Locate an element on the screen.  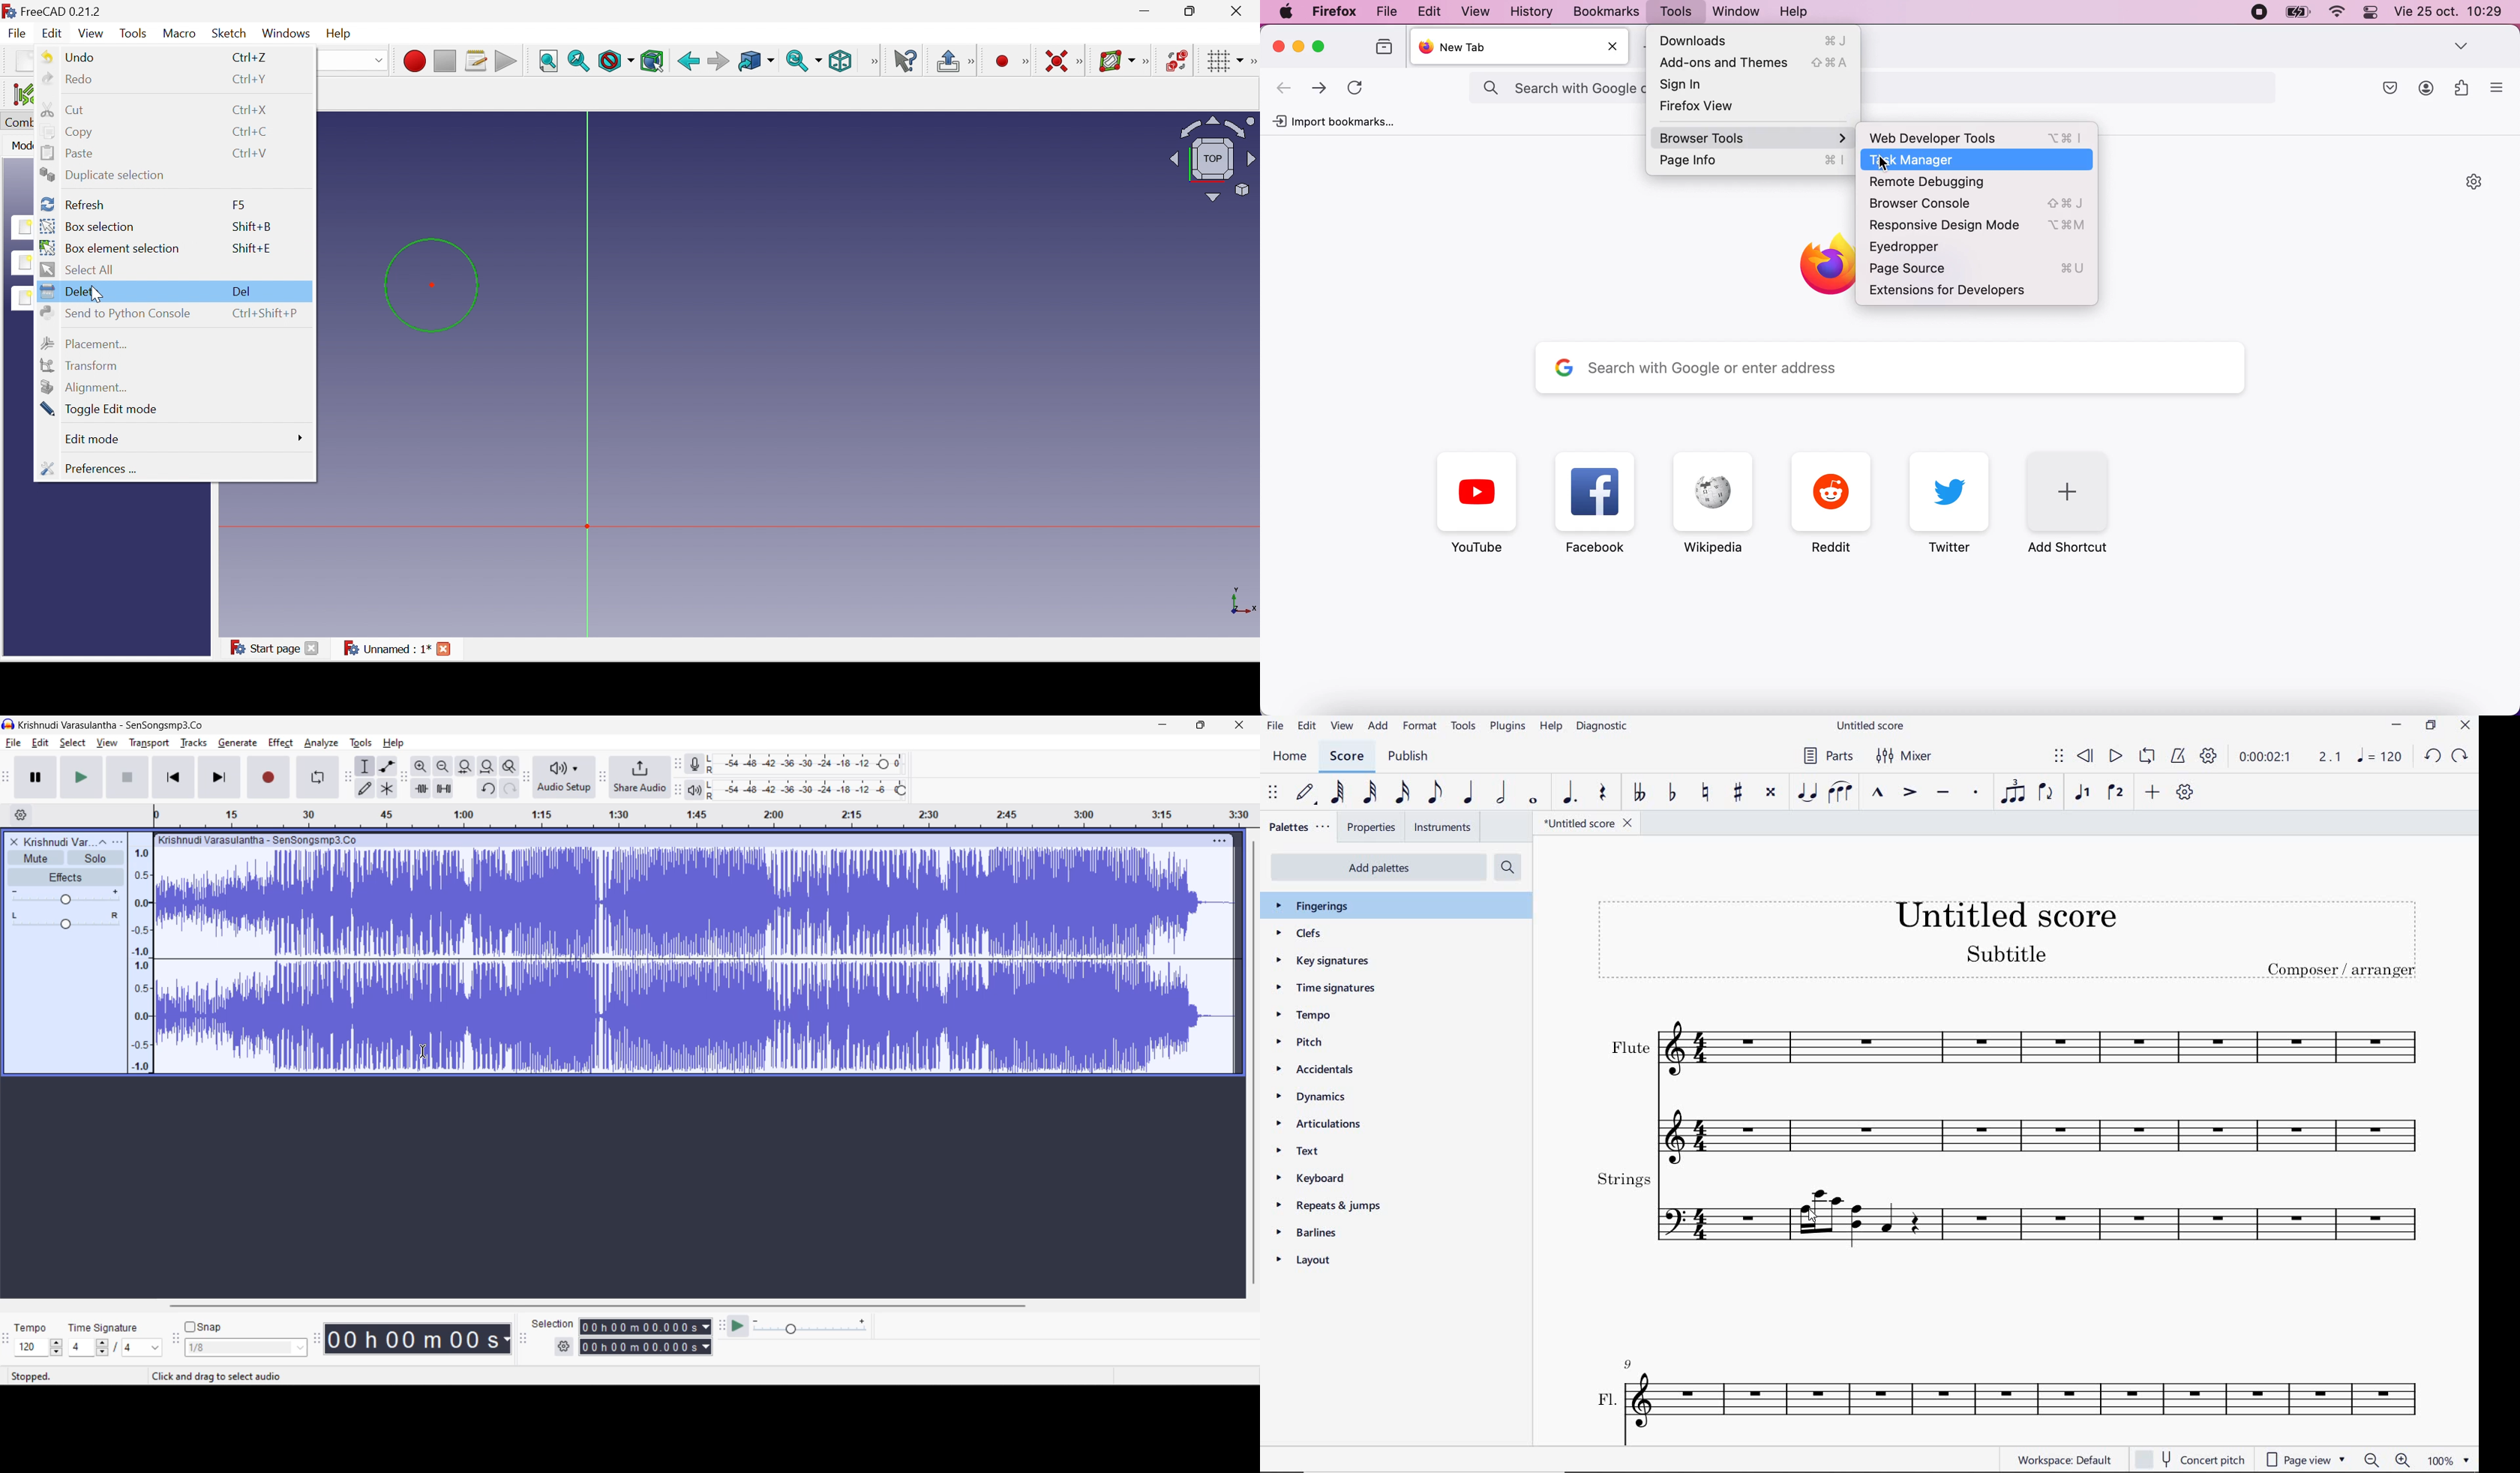
snap is located at coordinates (203, 1327).